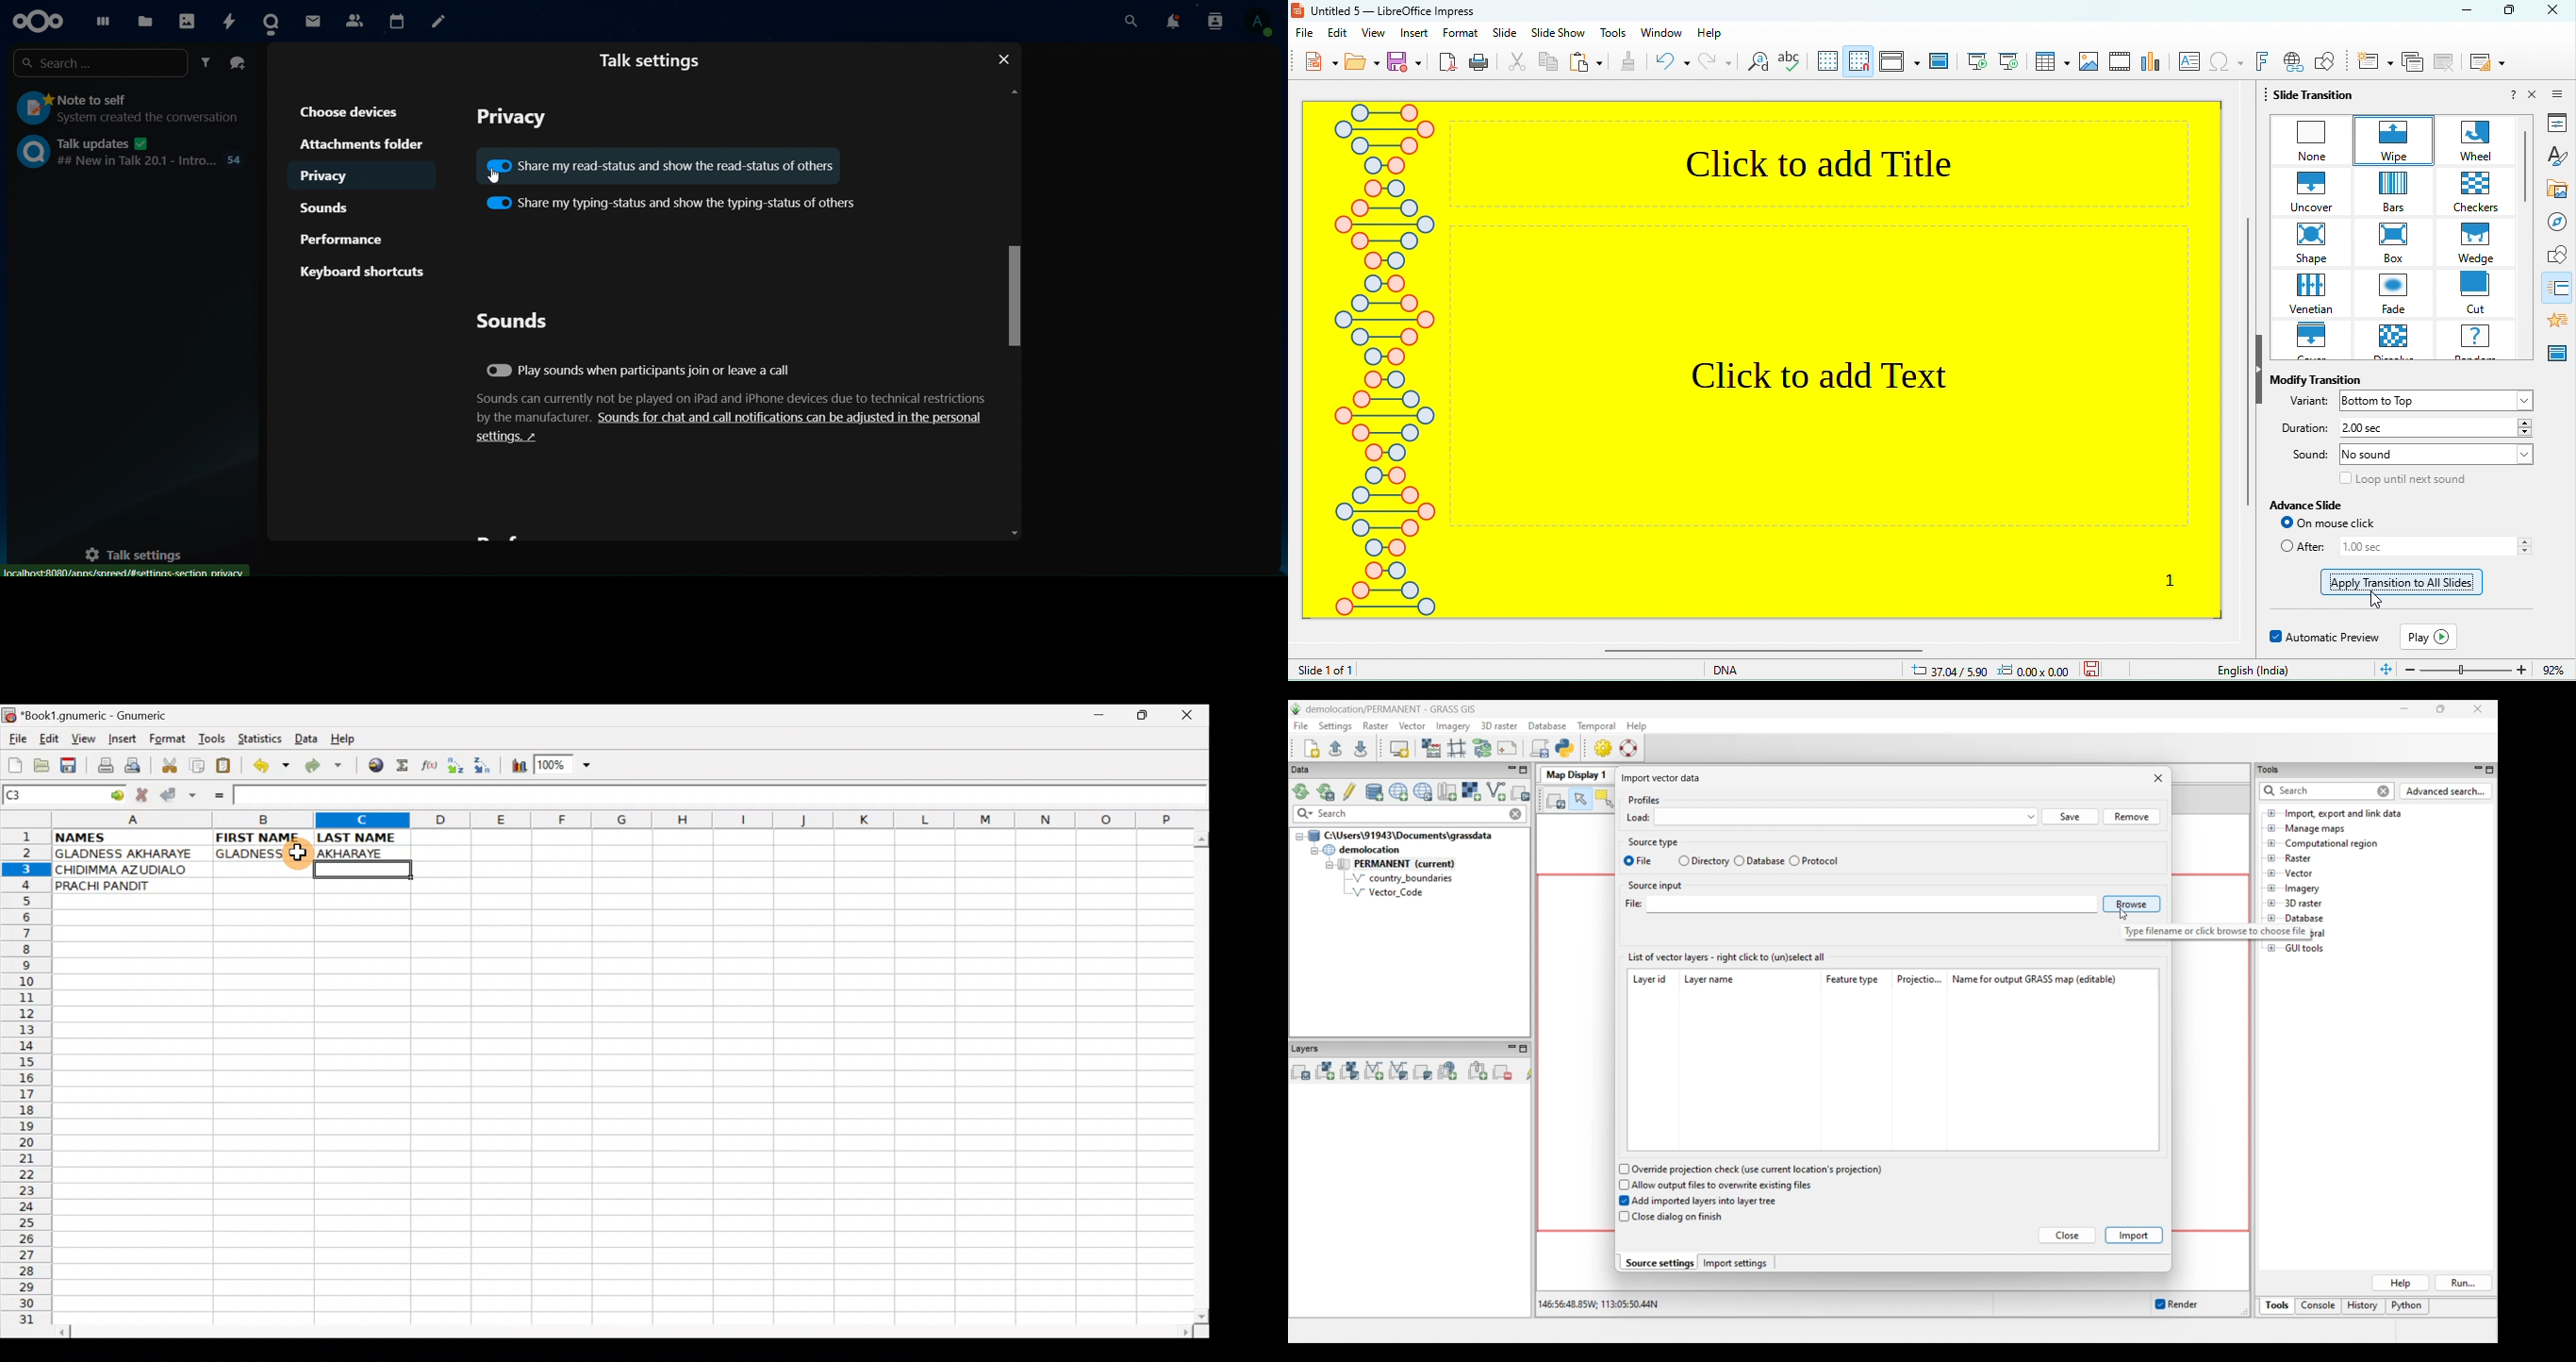 The height and width of the screenshot is (1372, 2576). I want to click on insert, so click(1416, 34).